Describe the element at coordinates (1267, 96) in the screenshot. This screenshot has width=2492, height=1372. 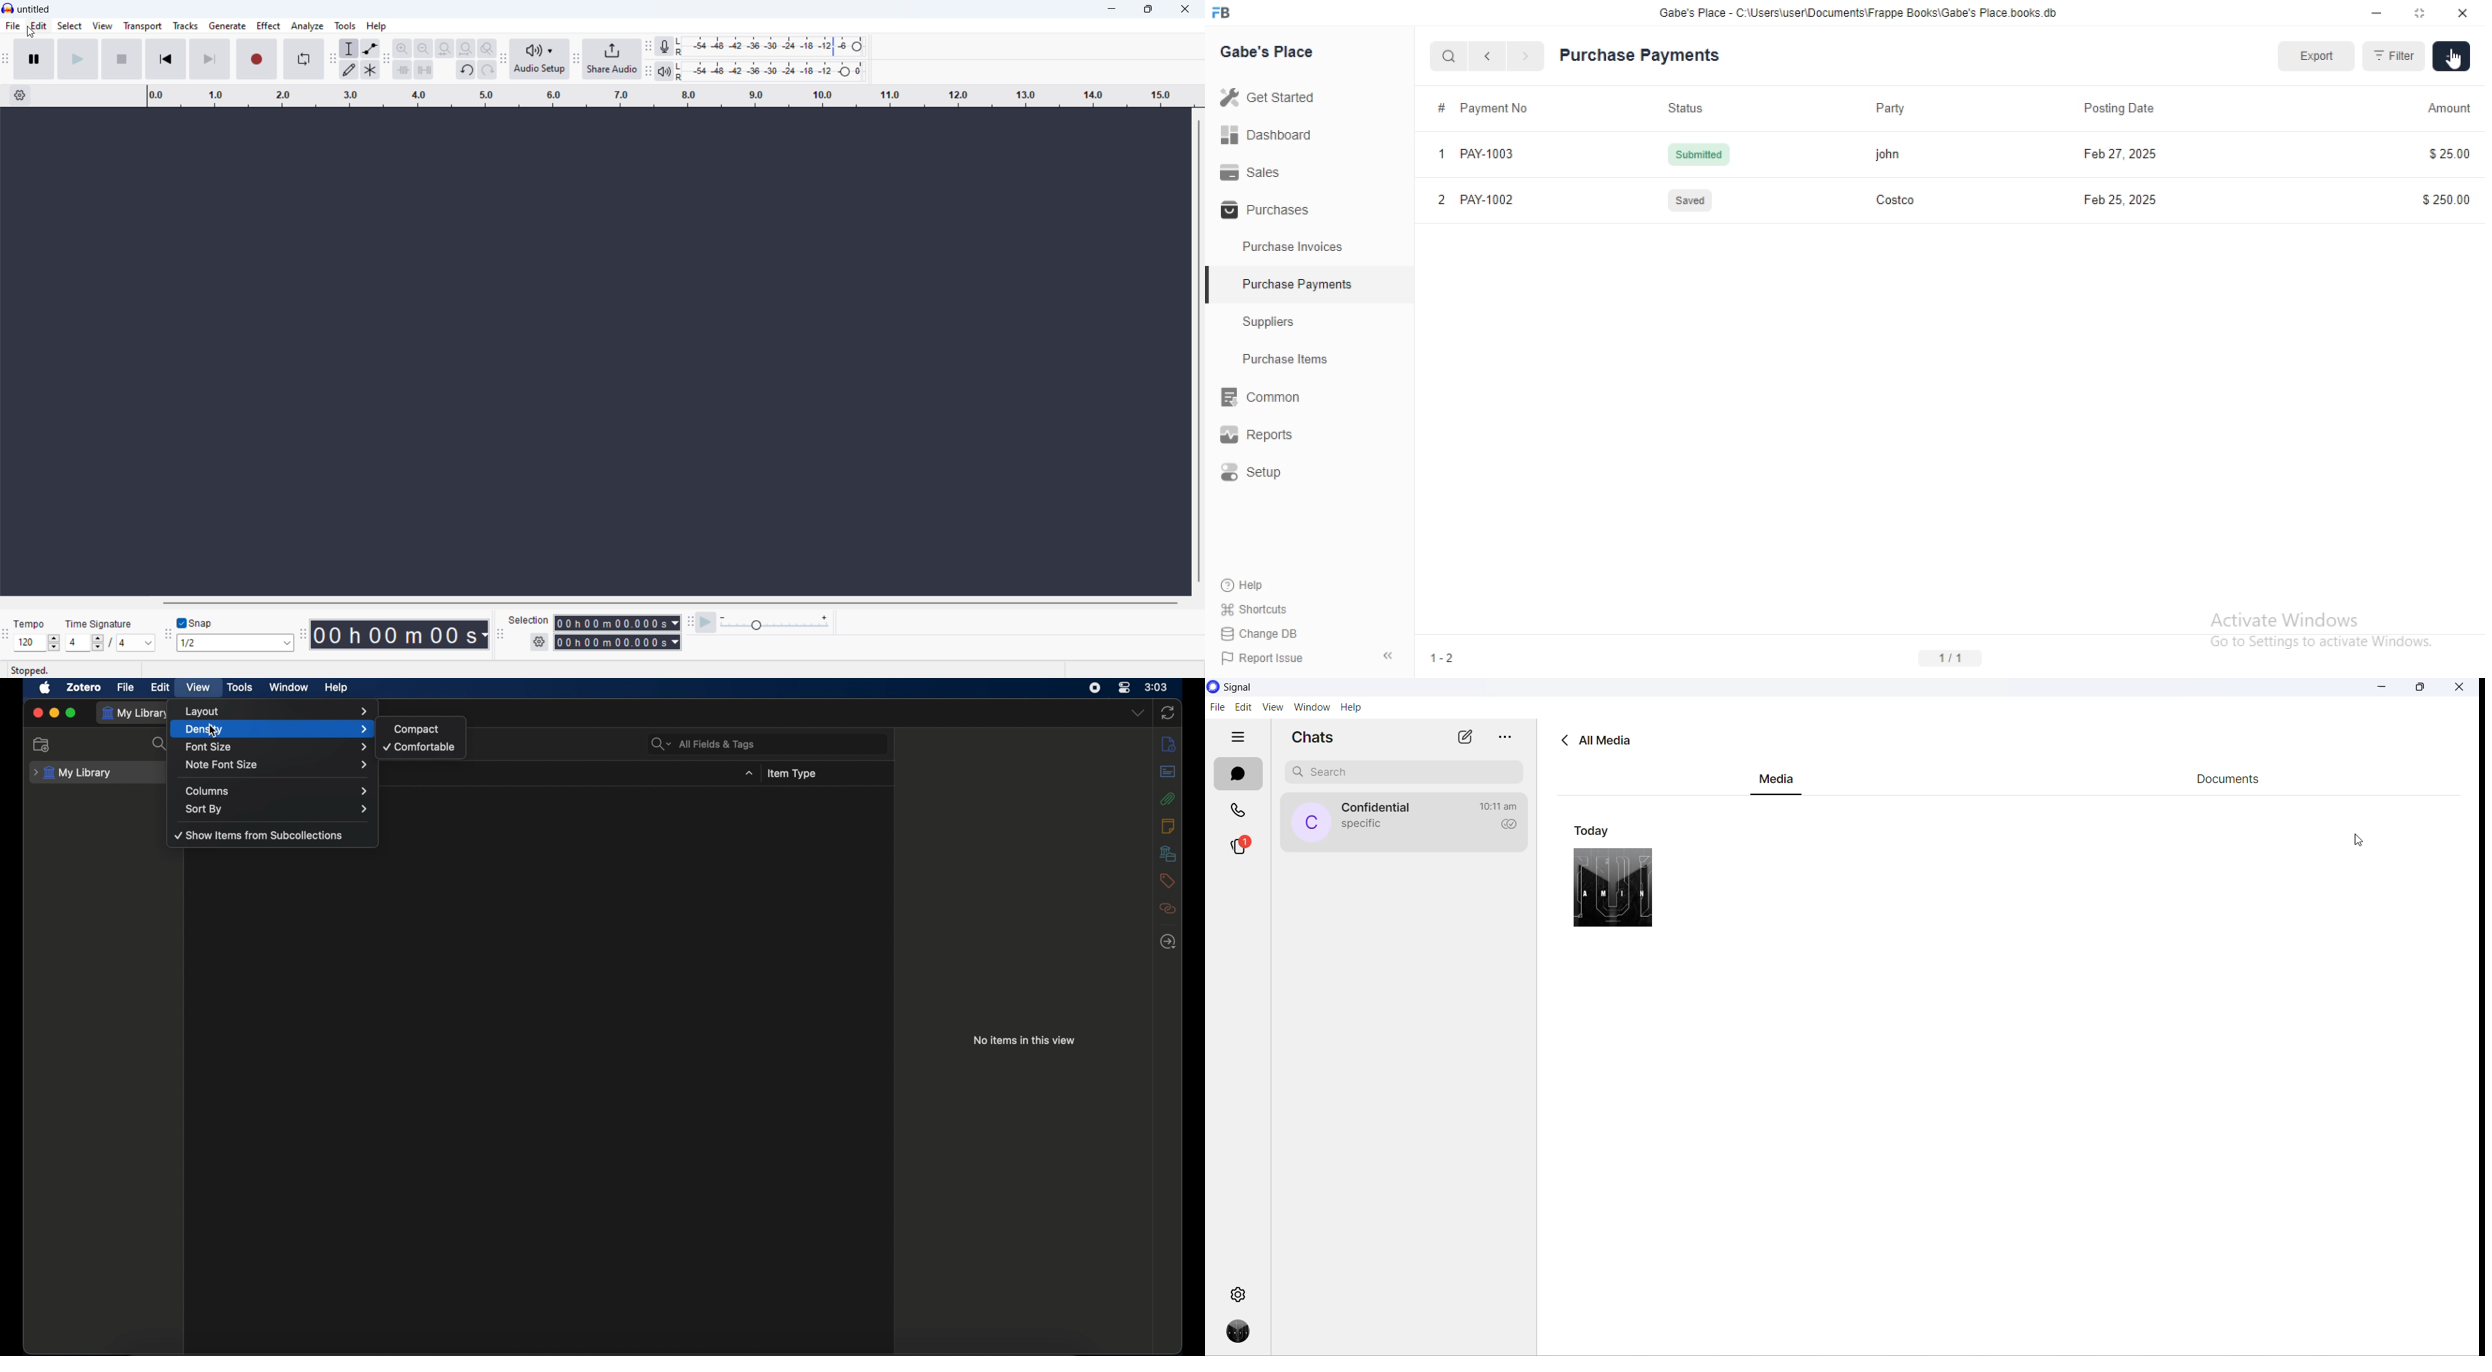
I see `Get Started` at that location.